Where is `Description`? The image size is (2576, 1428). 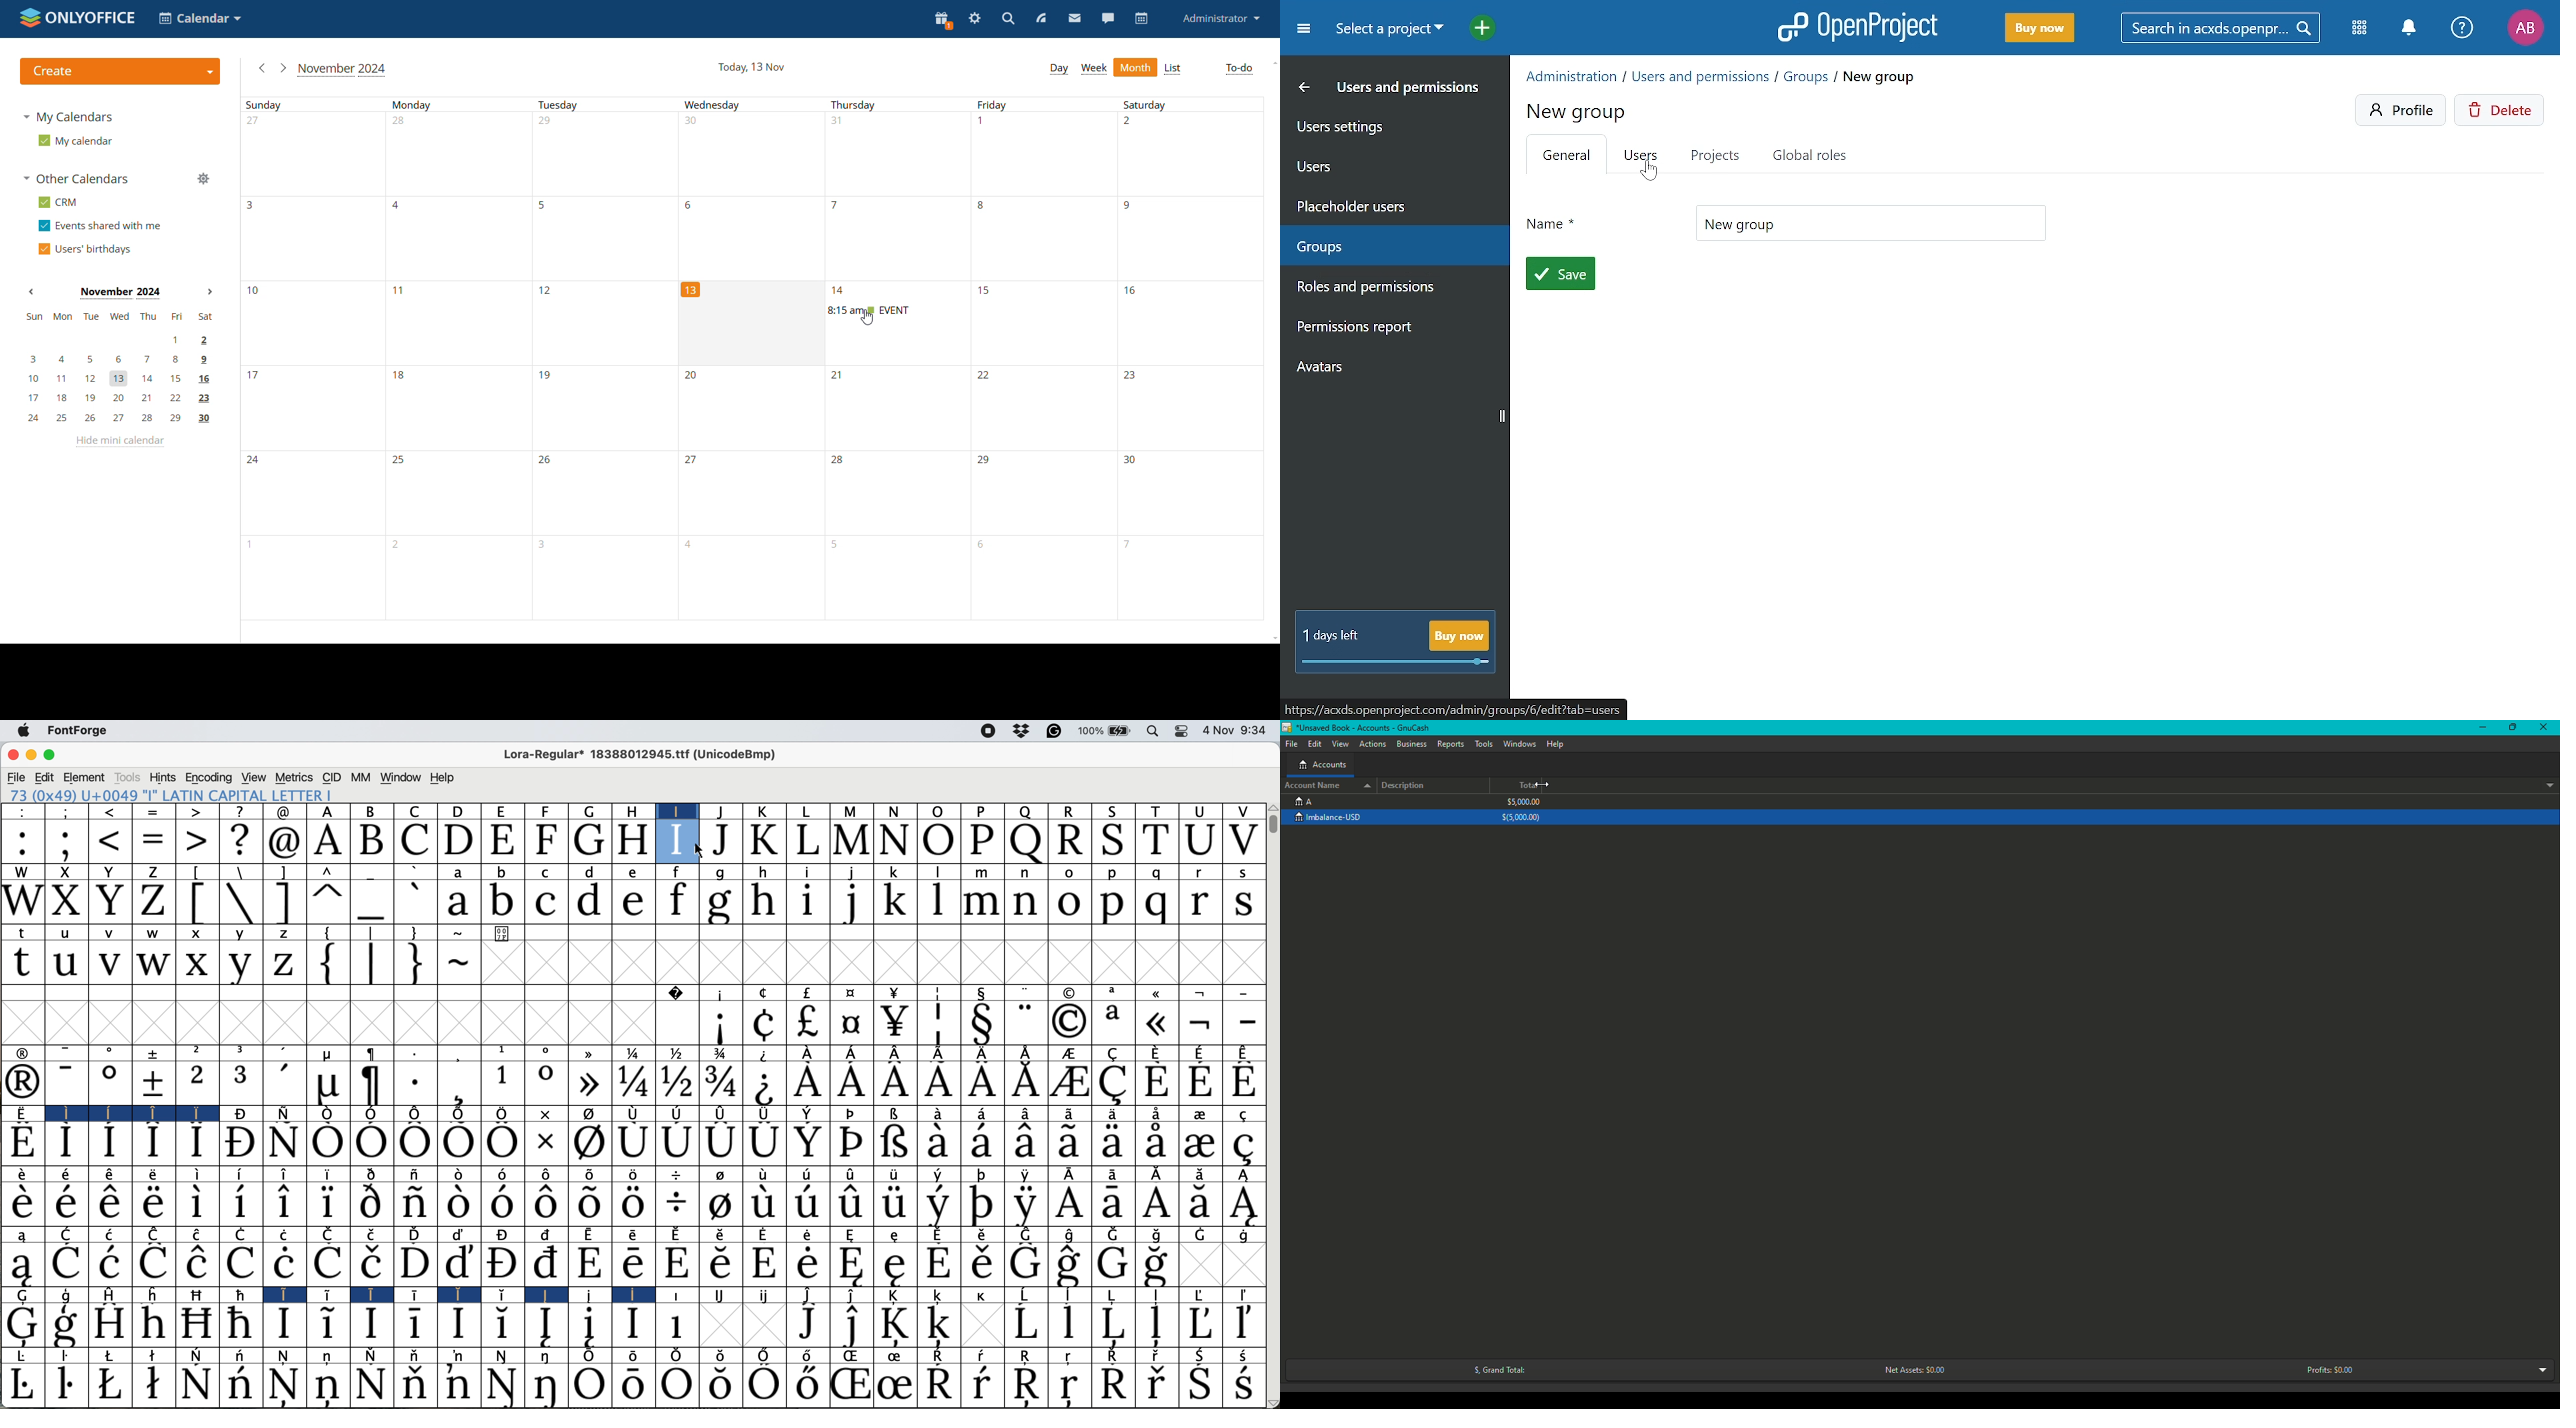 Description is located at coordinates (1407, 785).